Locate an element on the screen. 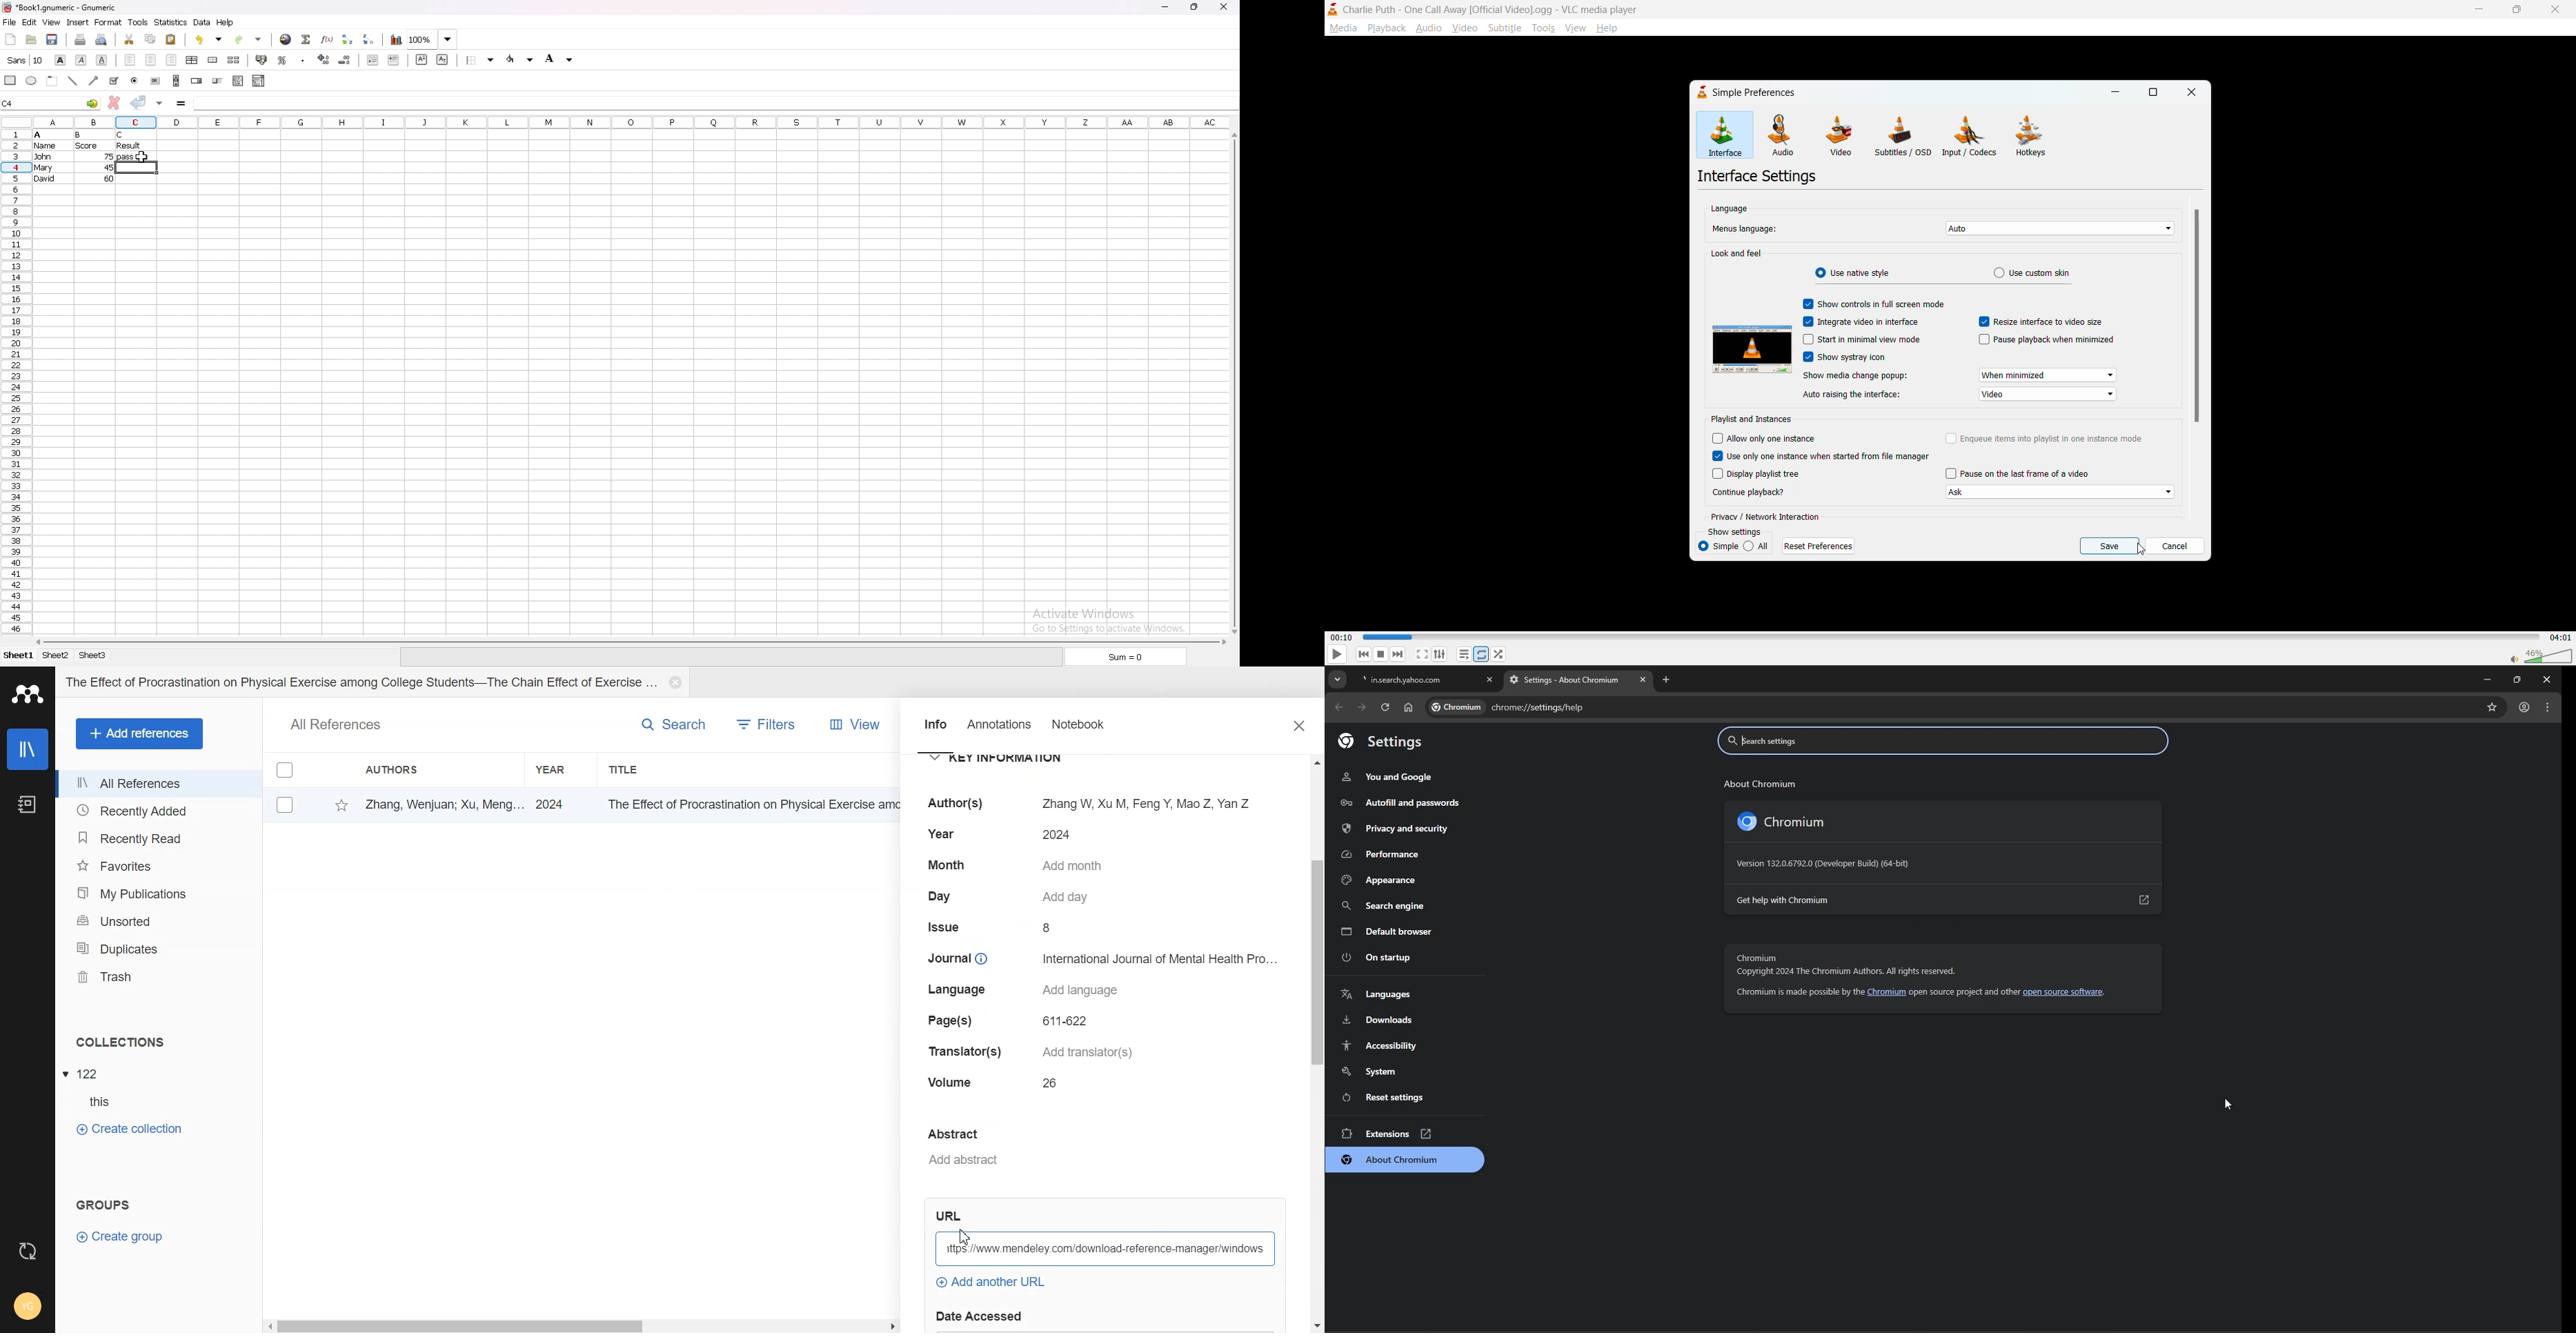 The width and height of the screenshot is (2576, 1344). cut is located at coordinates (129, 39).